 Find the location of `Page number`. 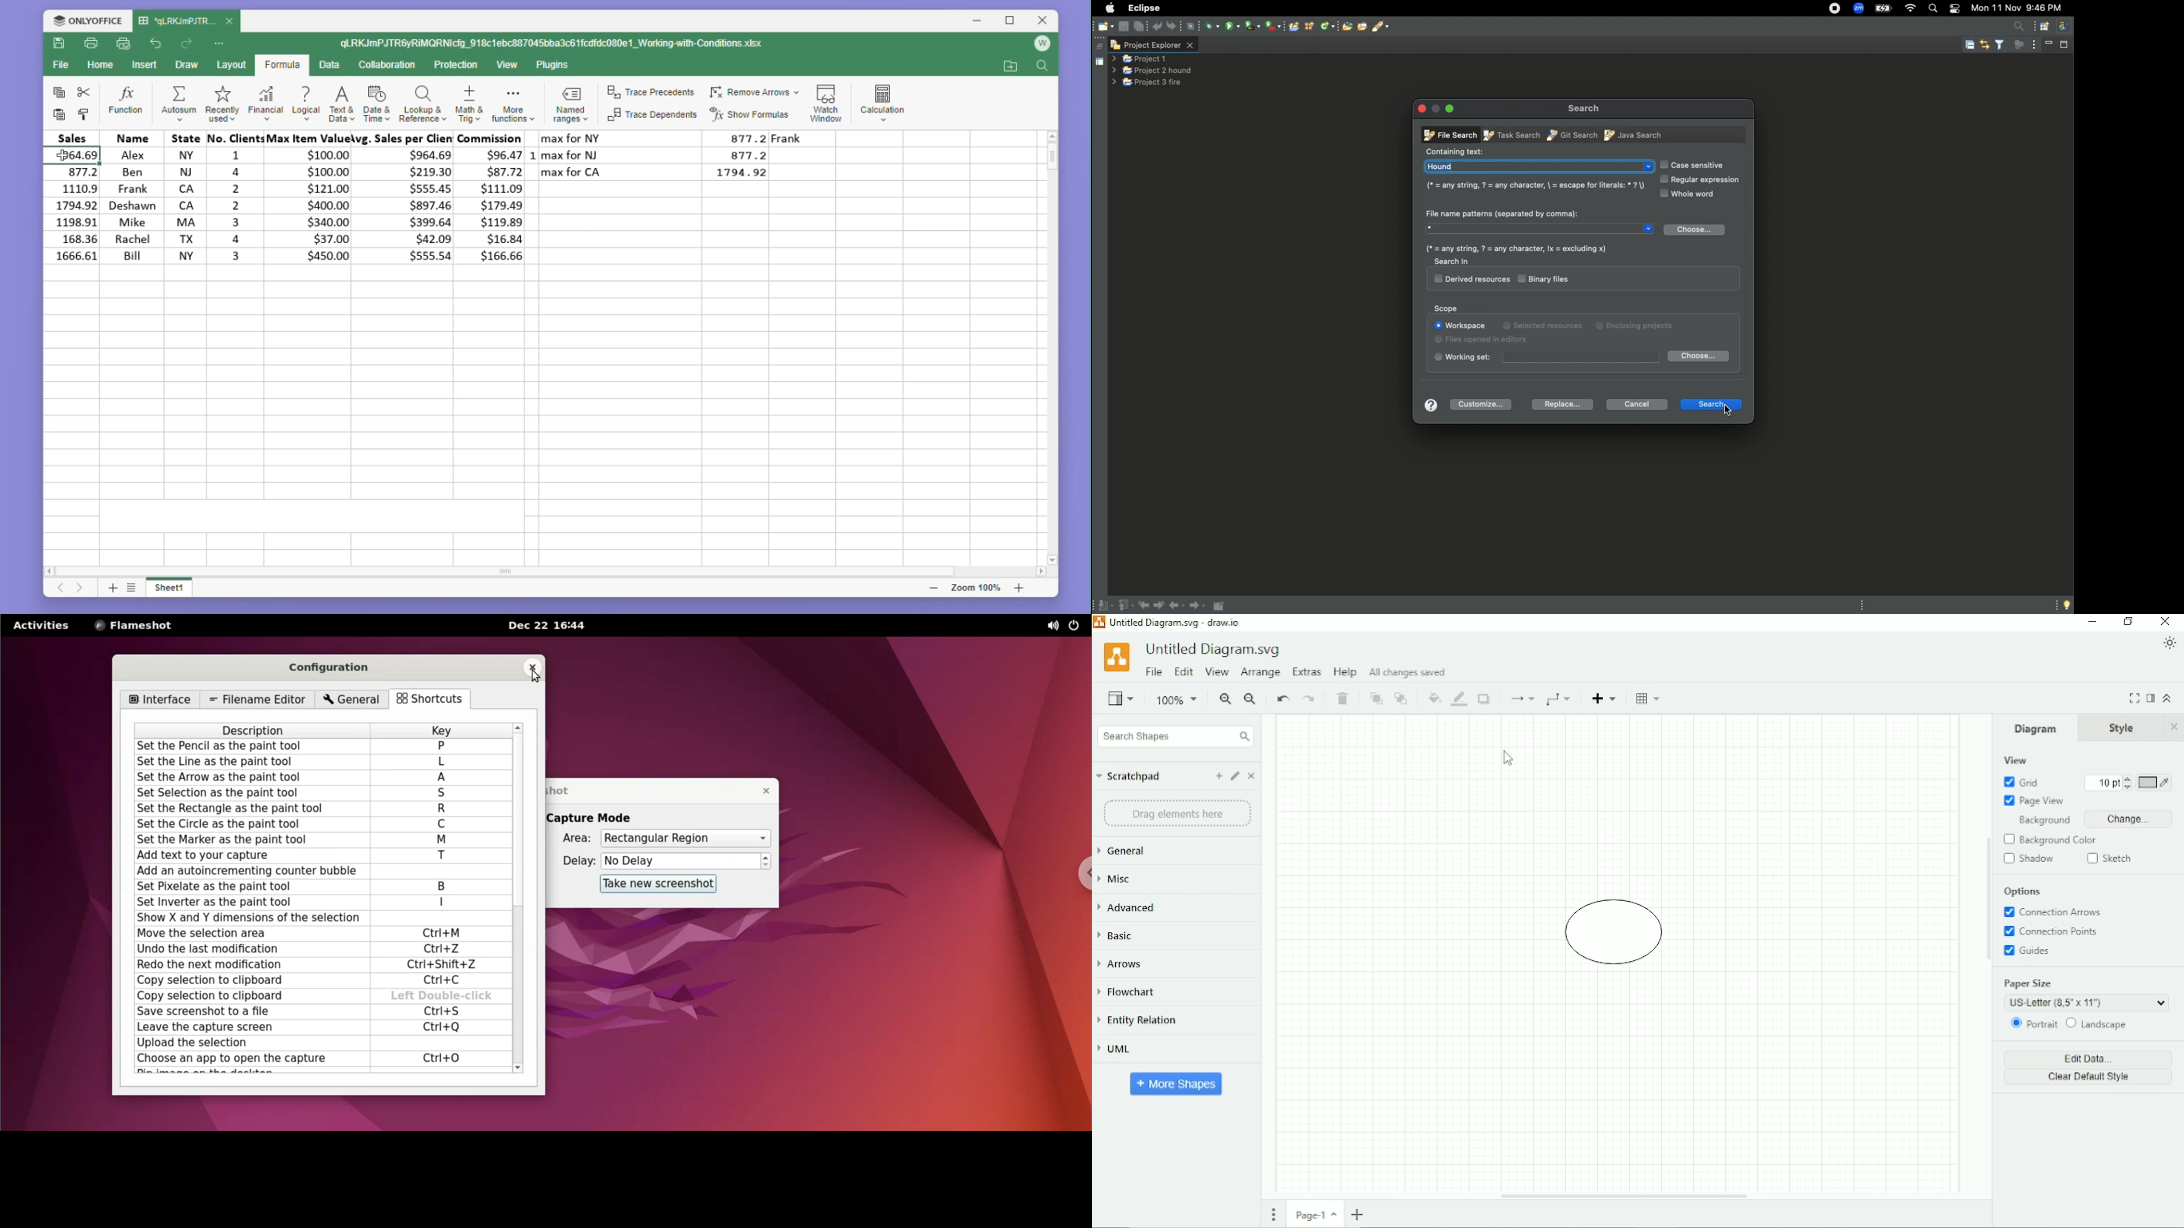

Page number is located at coordinates (1316, 1217).